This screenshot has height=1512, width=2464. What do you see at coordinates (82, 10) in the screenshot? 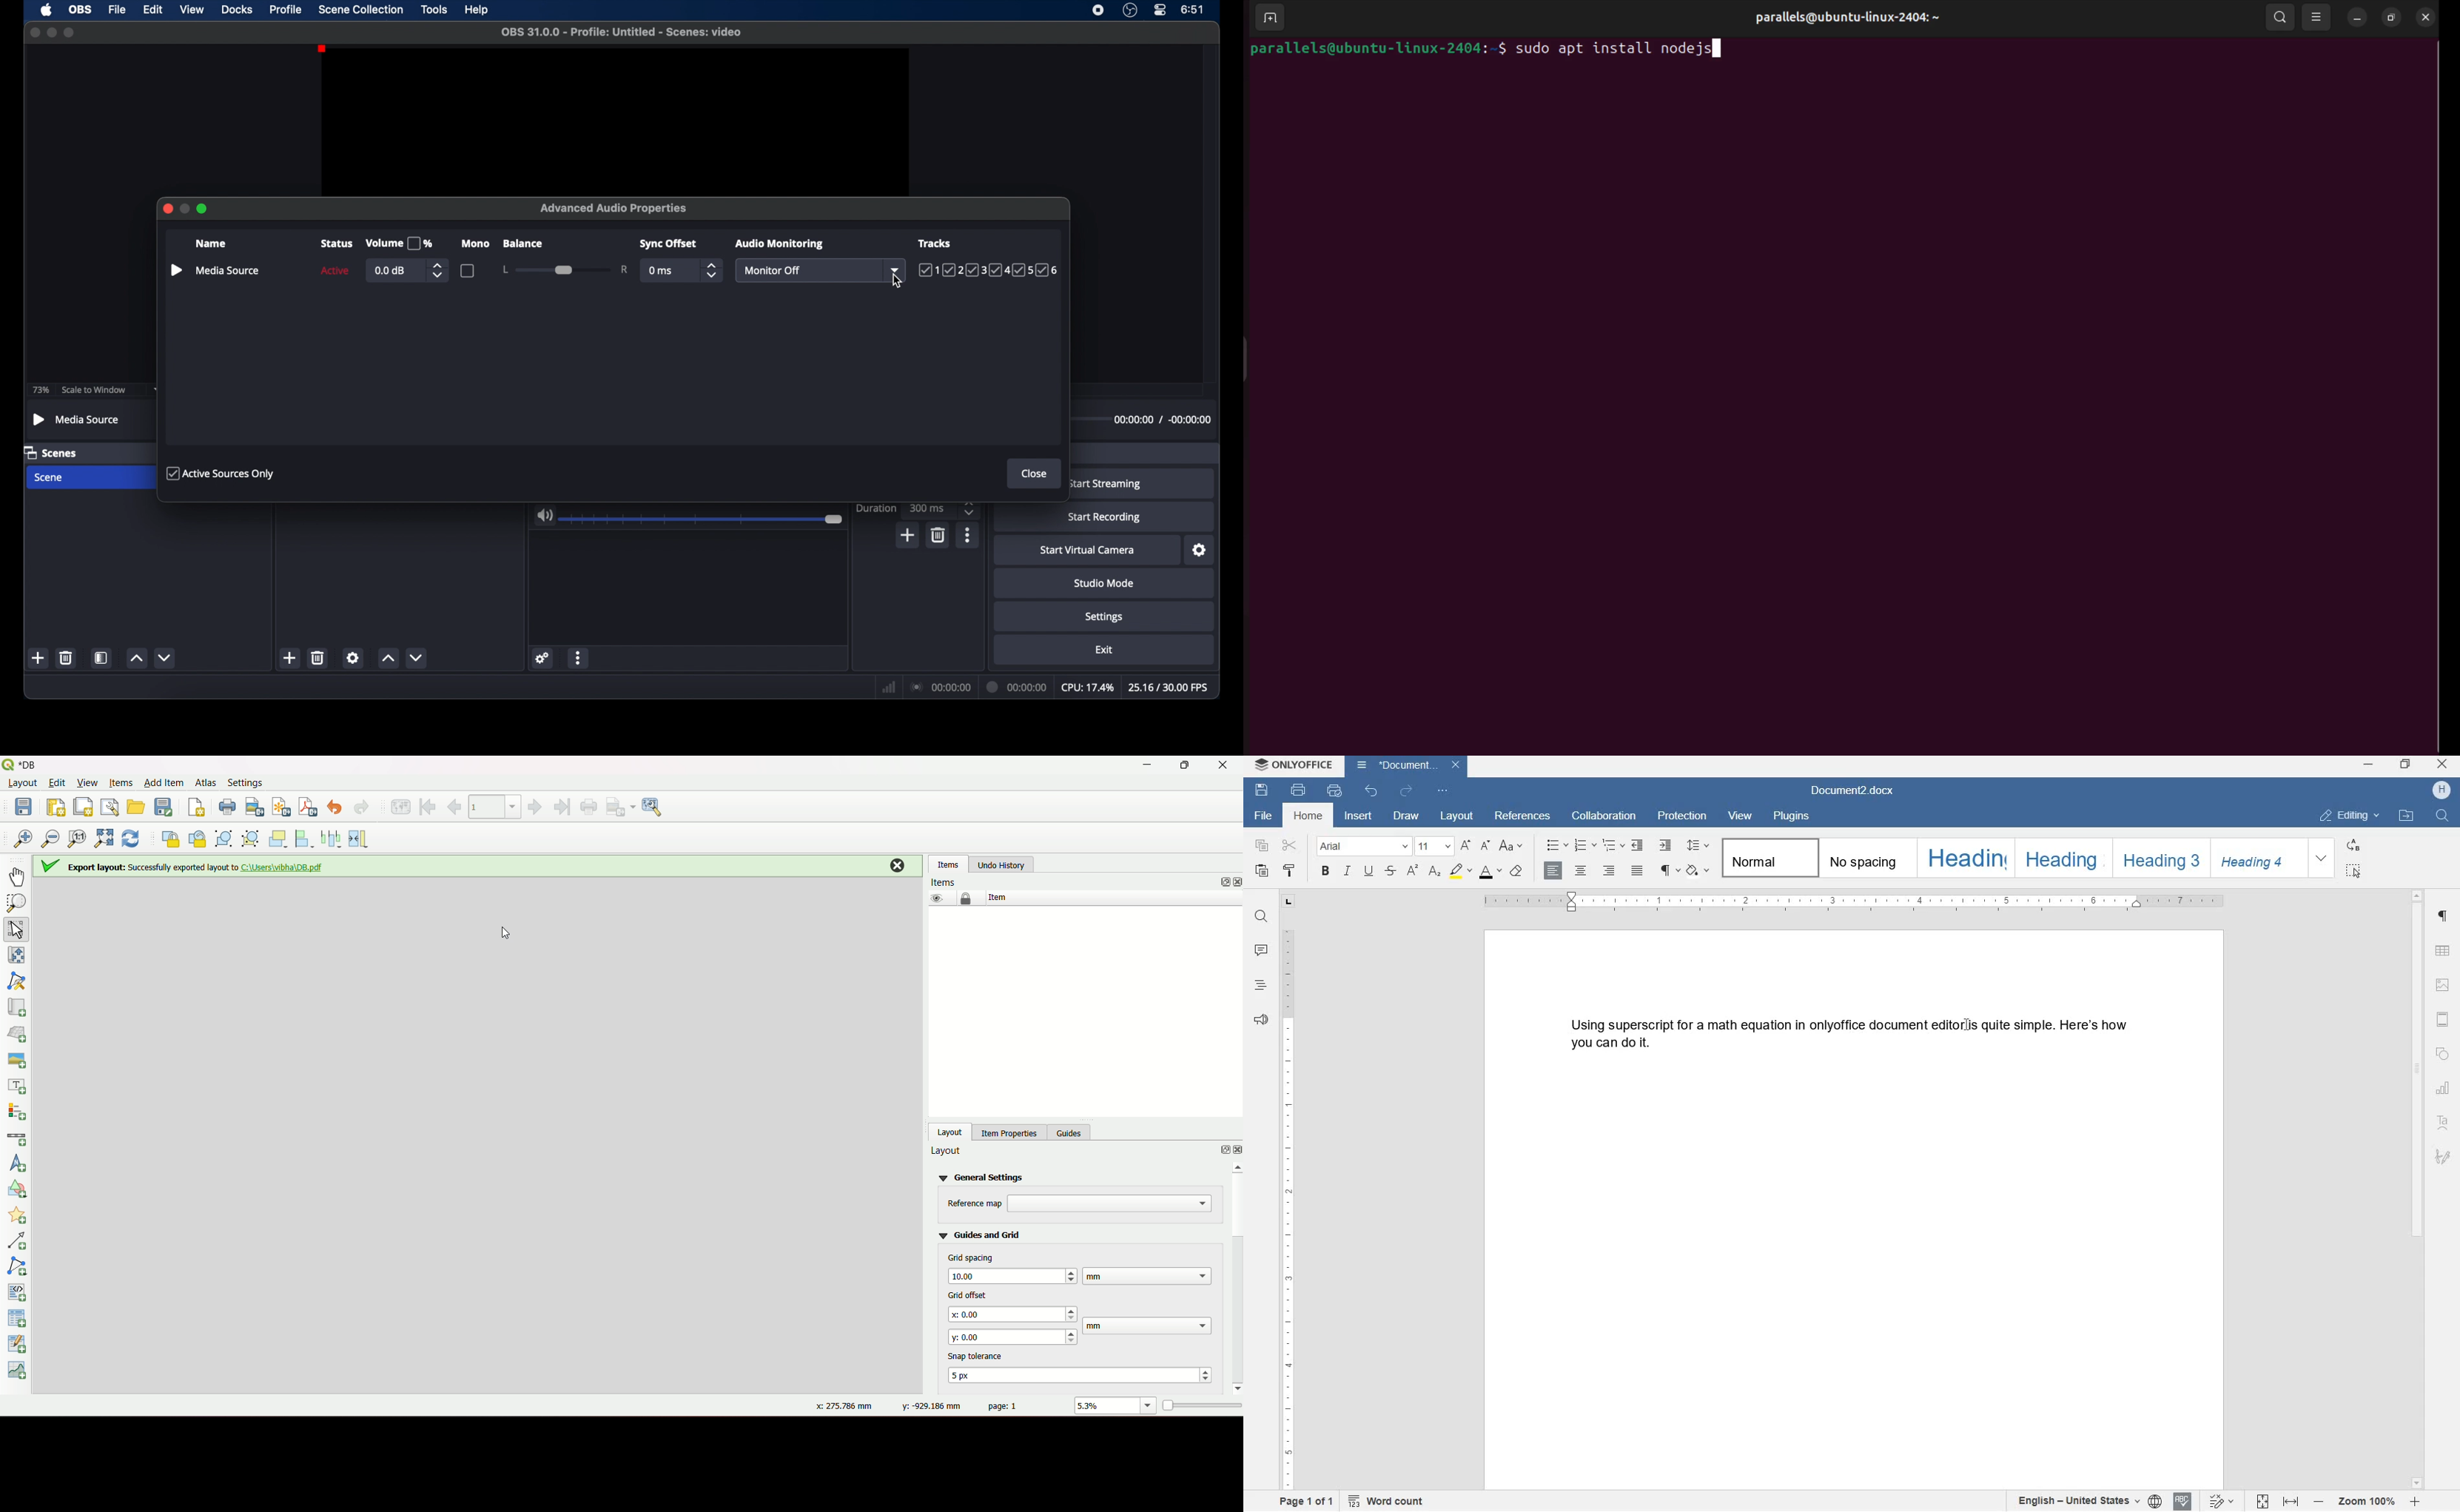
I see `obs` at bounding box center [82, 10].